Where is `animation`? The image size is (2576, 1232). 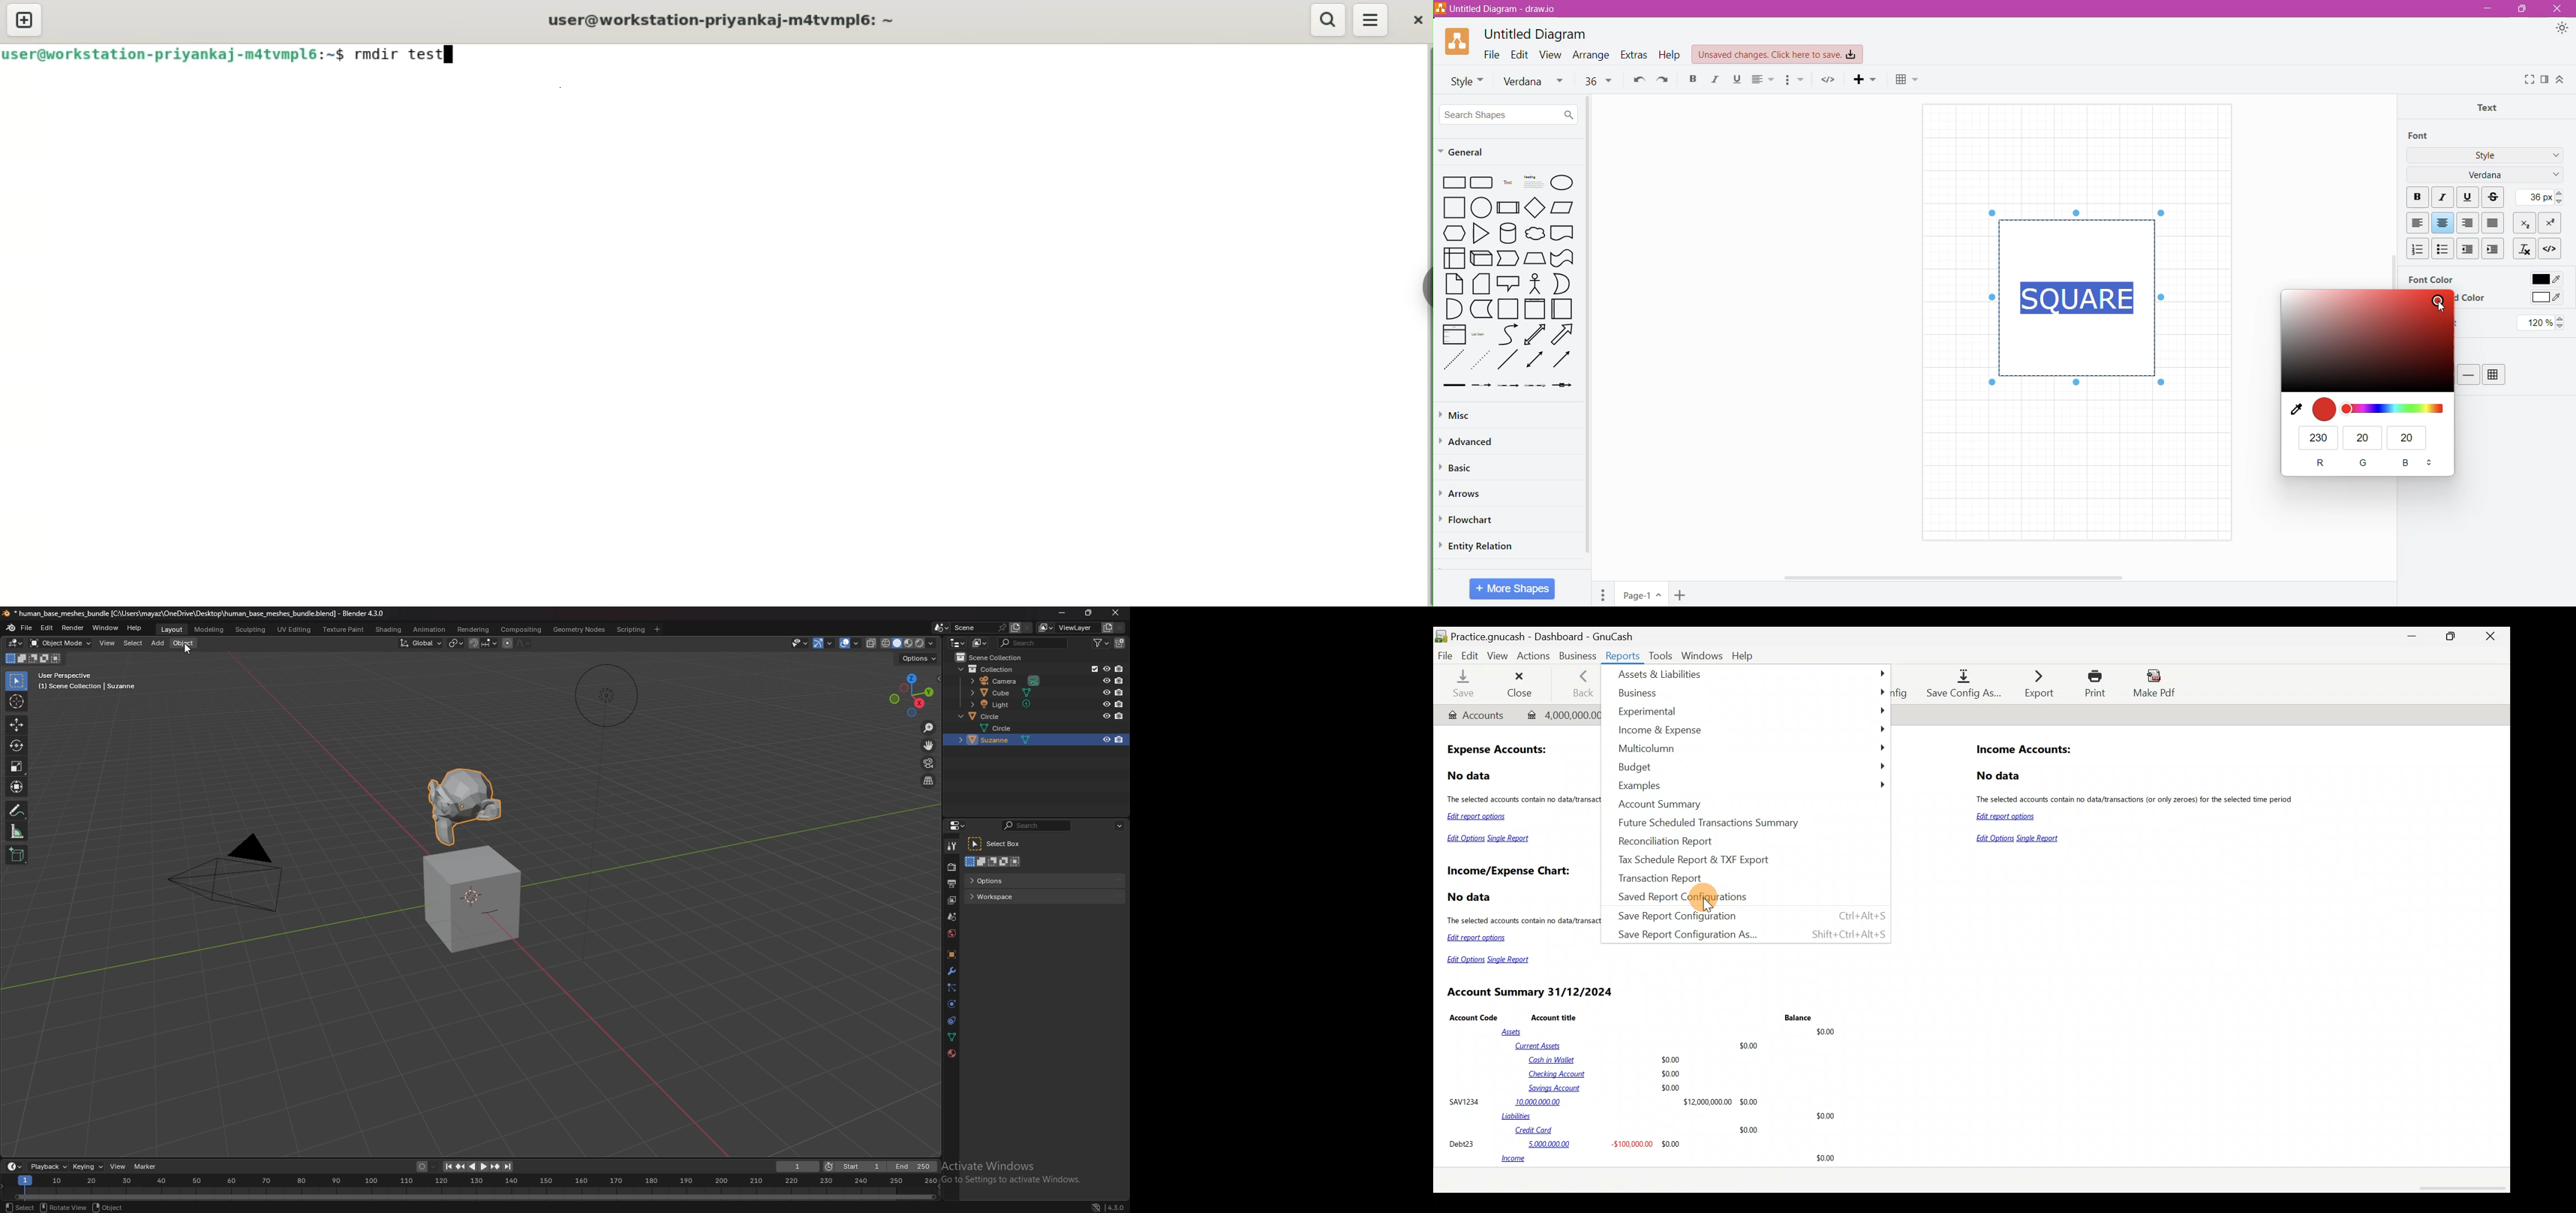 animation is located at coordinates (430, 629).